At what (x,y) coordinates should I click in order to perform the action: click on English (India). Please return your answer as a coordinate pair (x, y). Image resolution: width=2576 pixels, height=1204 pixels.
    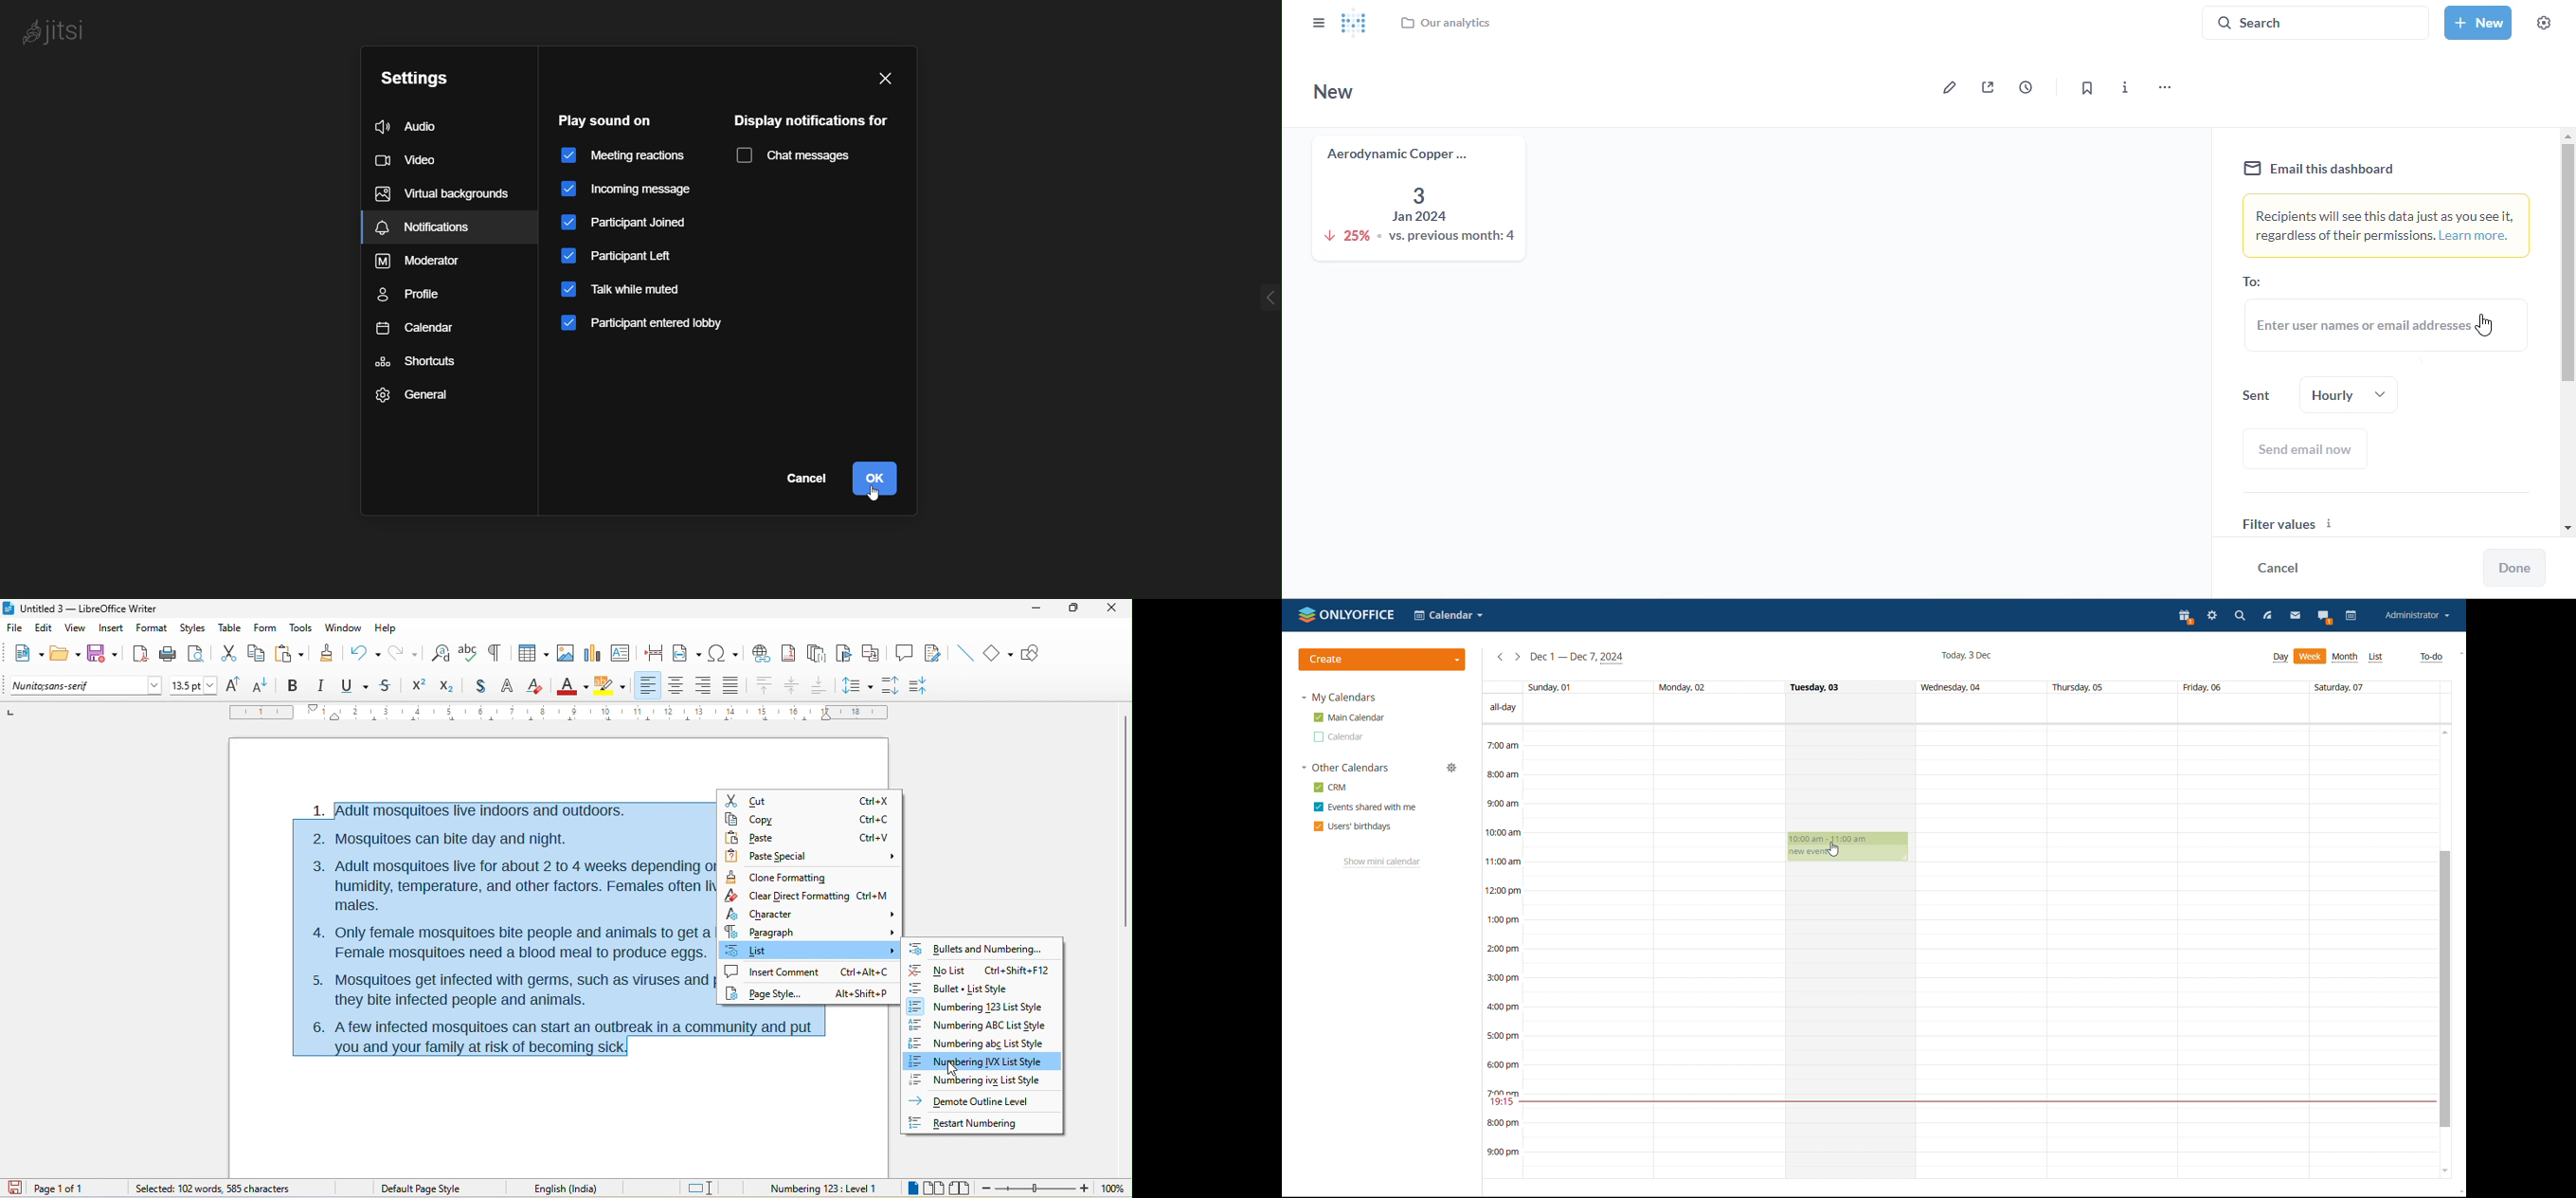
    Looking at the image, I should click on (572, 1187).